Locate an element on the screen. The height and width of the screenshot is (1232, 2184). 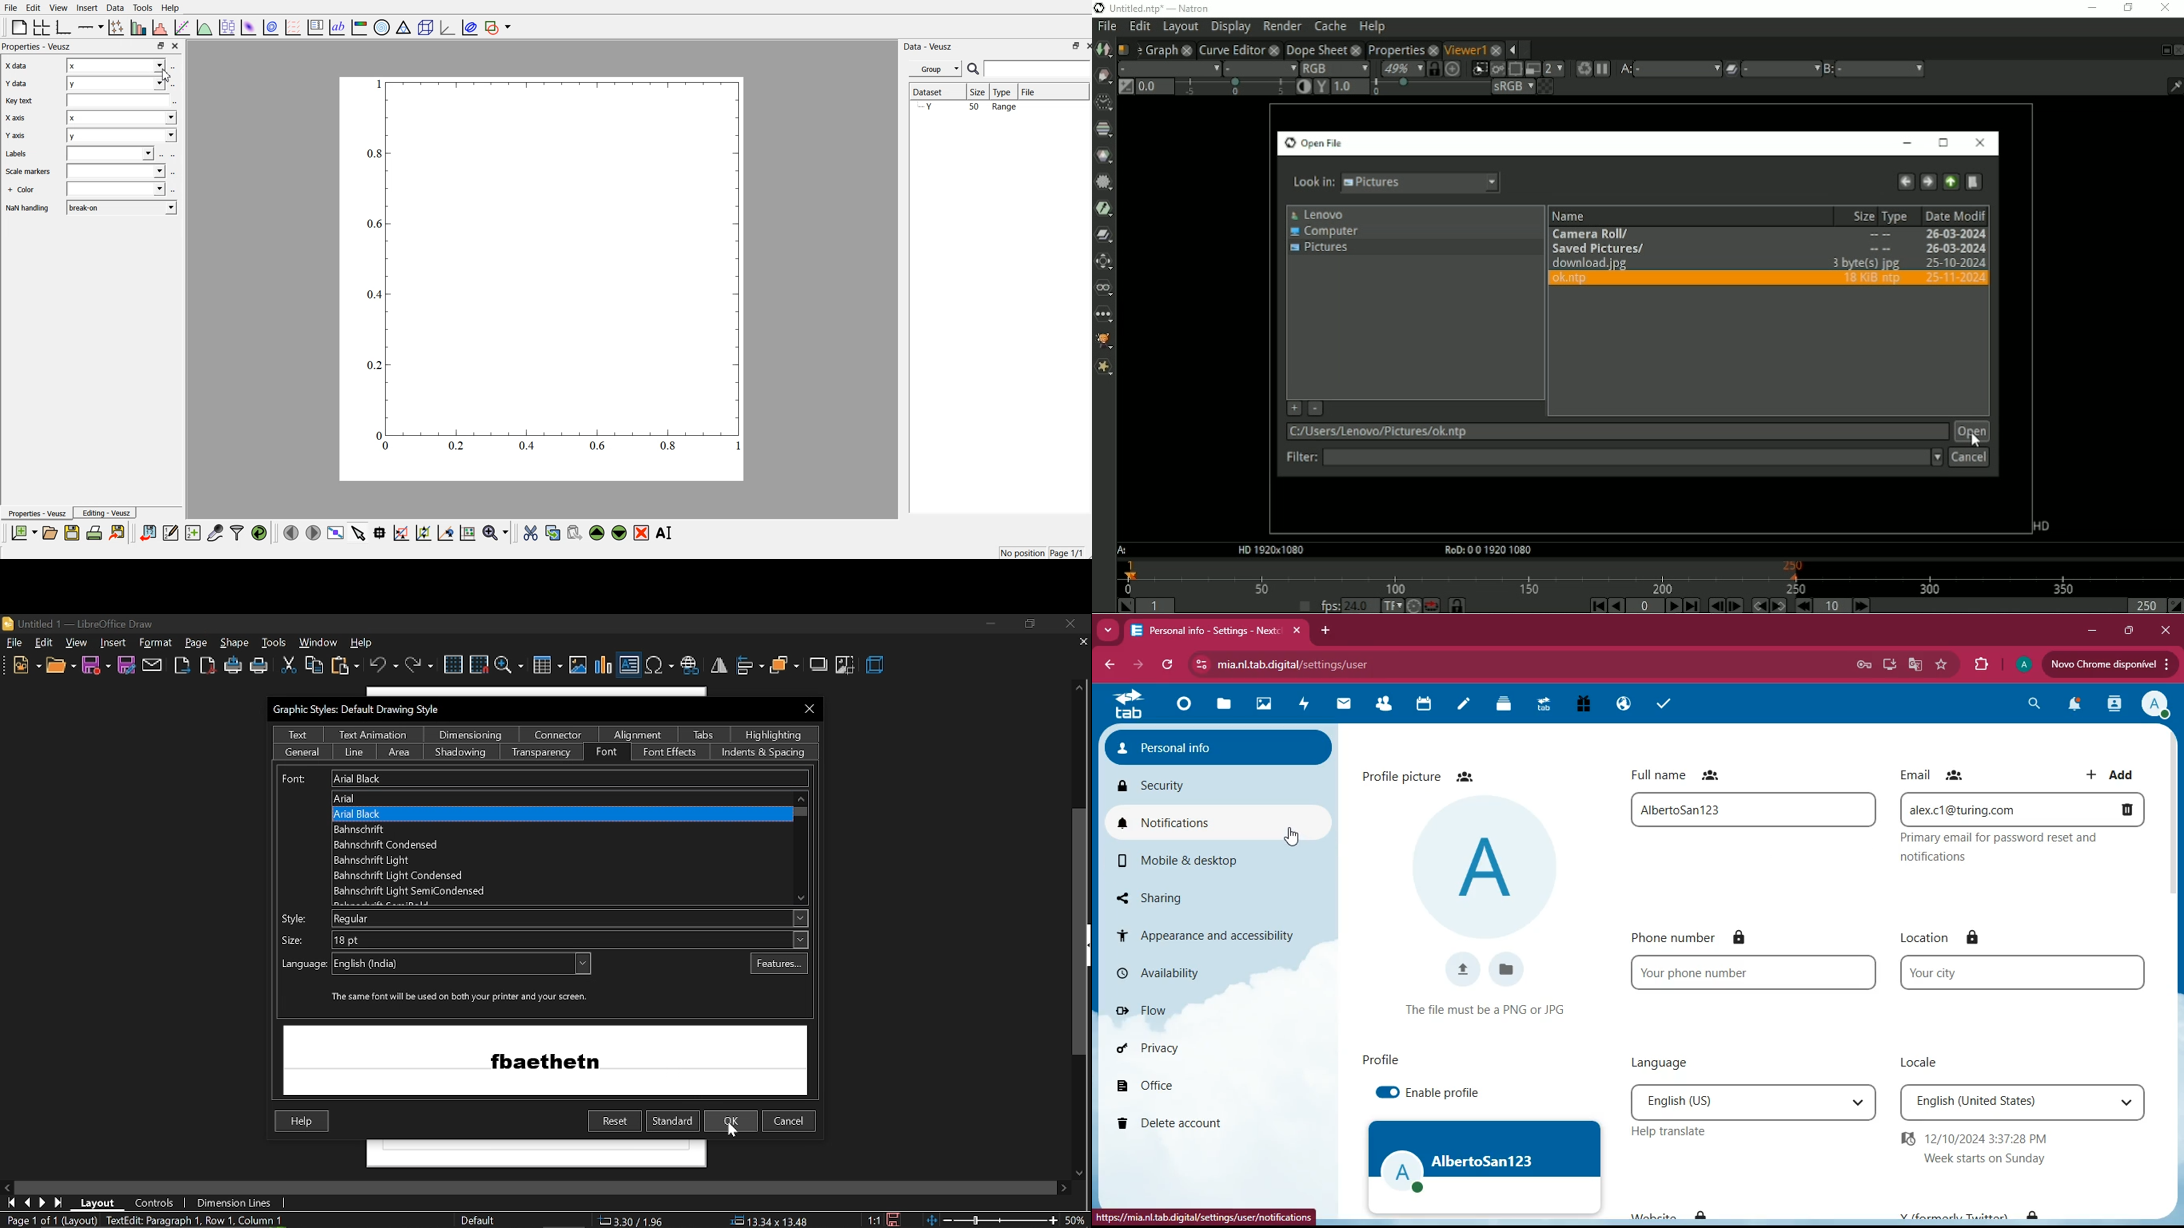
minimize is located at coordinates (2088, 630).